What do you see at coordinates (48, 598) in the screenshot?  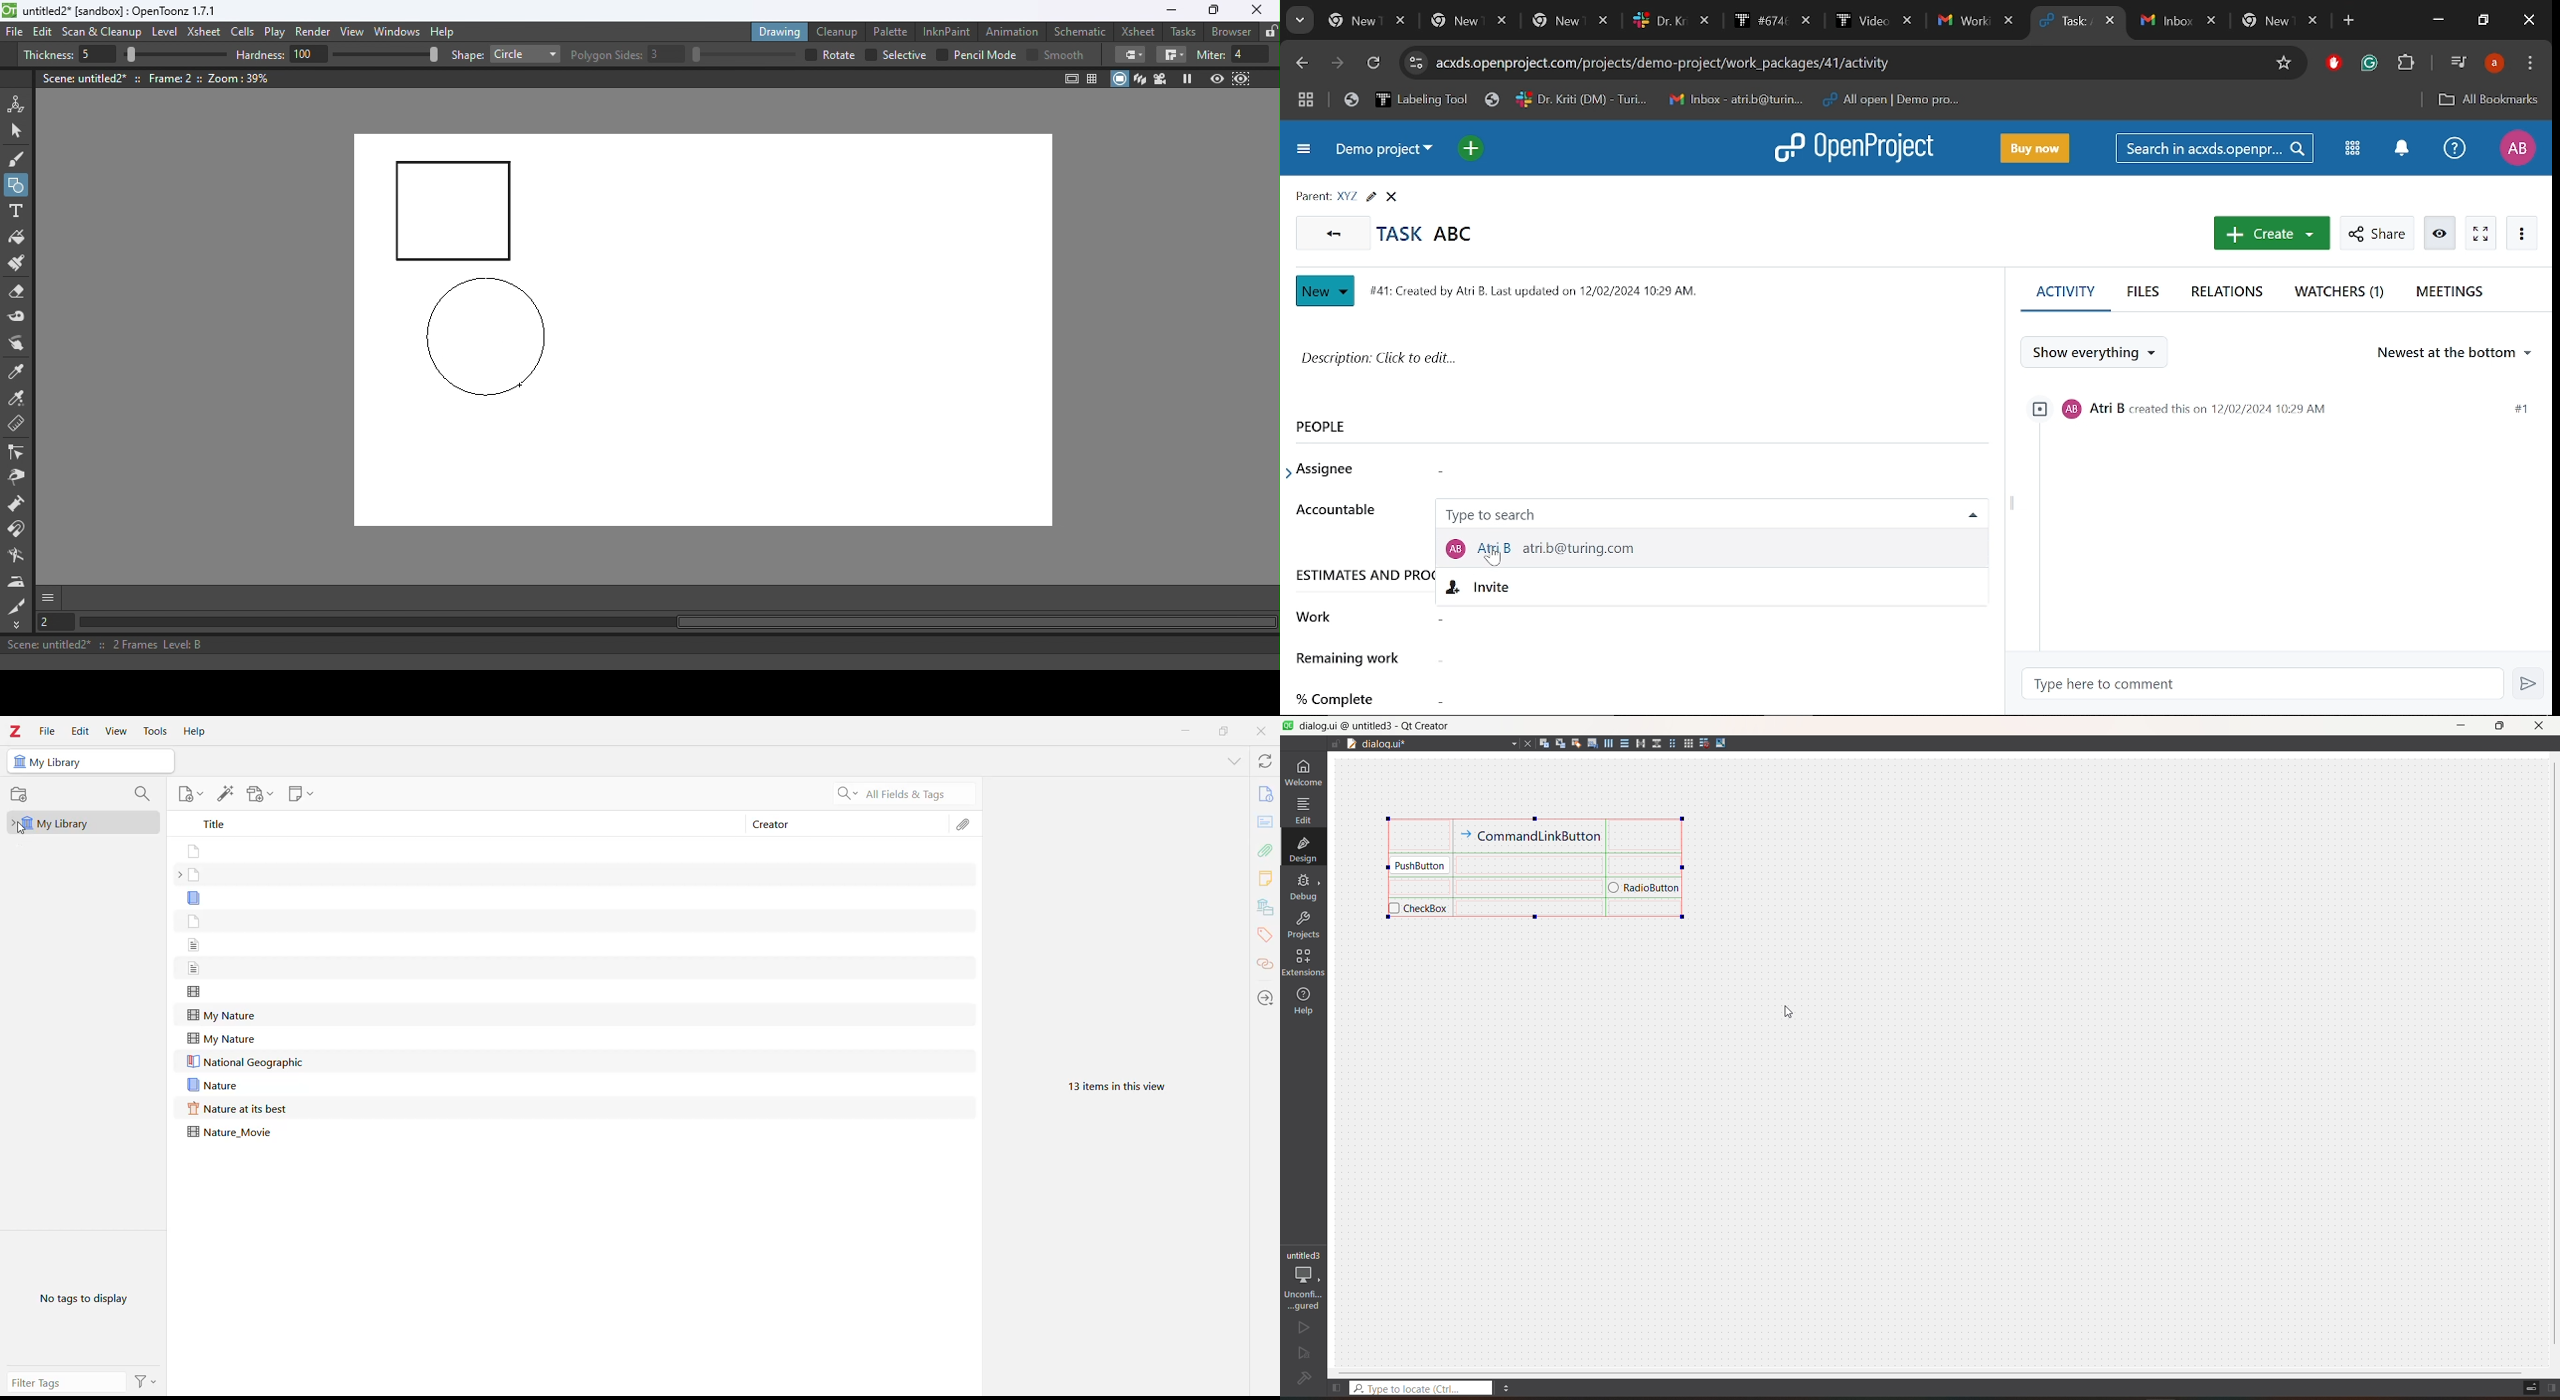 I see `More options` at bounding box center [48, 598].